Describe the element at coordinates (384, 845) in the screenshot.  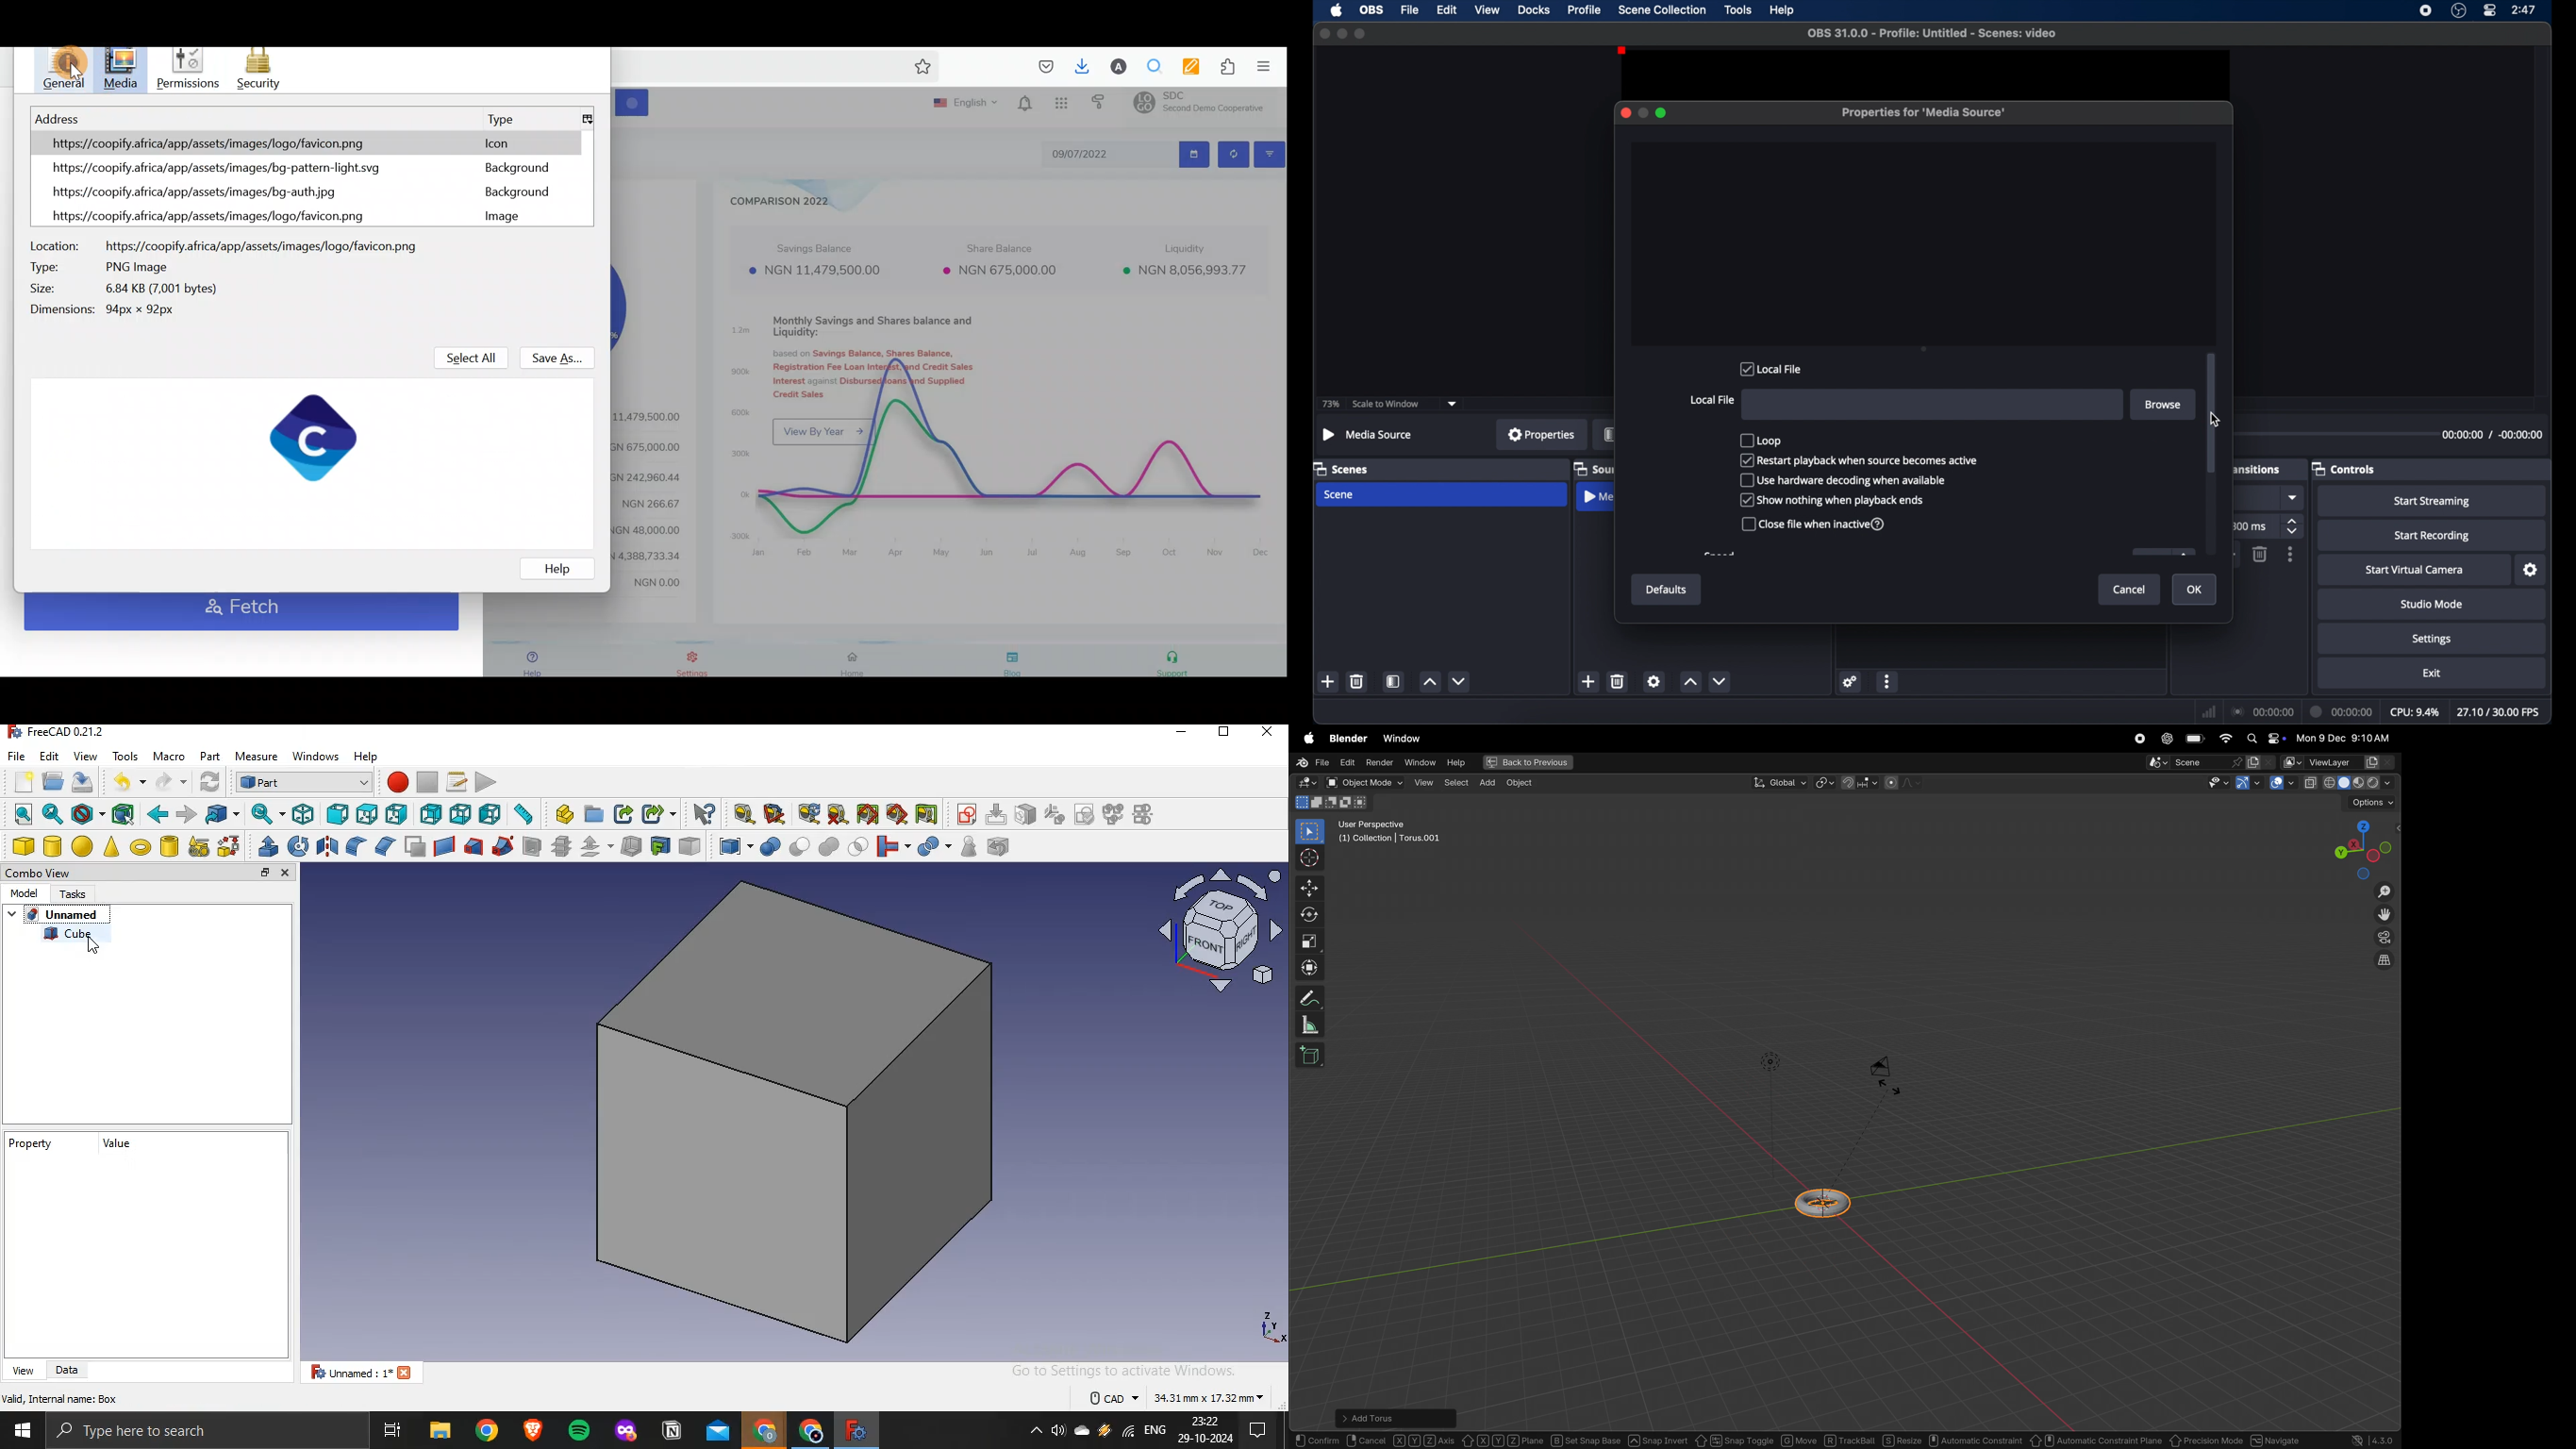
I see `chamfer` at that location.